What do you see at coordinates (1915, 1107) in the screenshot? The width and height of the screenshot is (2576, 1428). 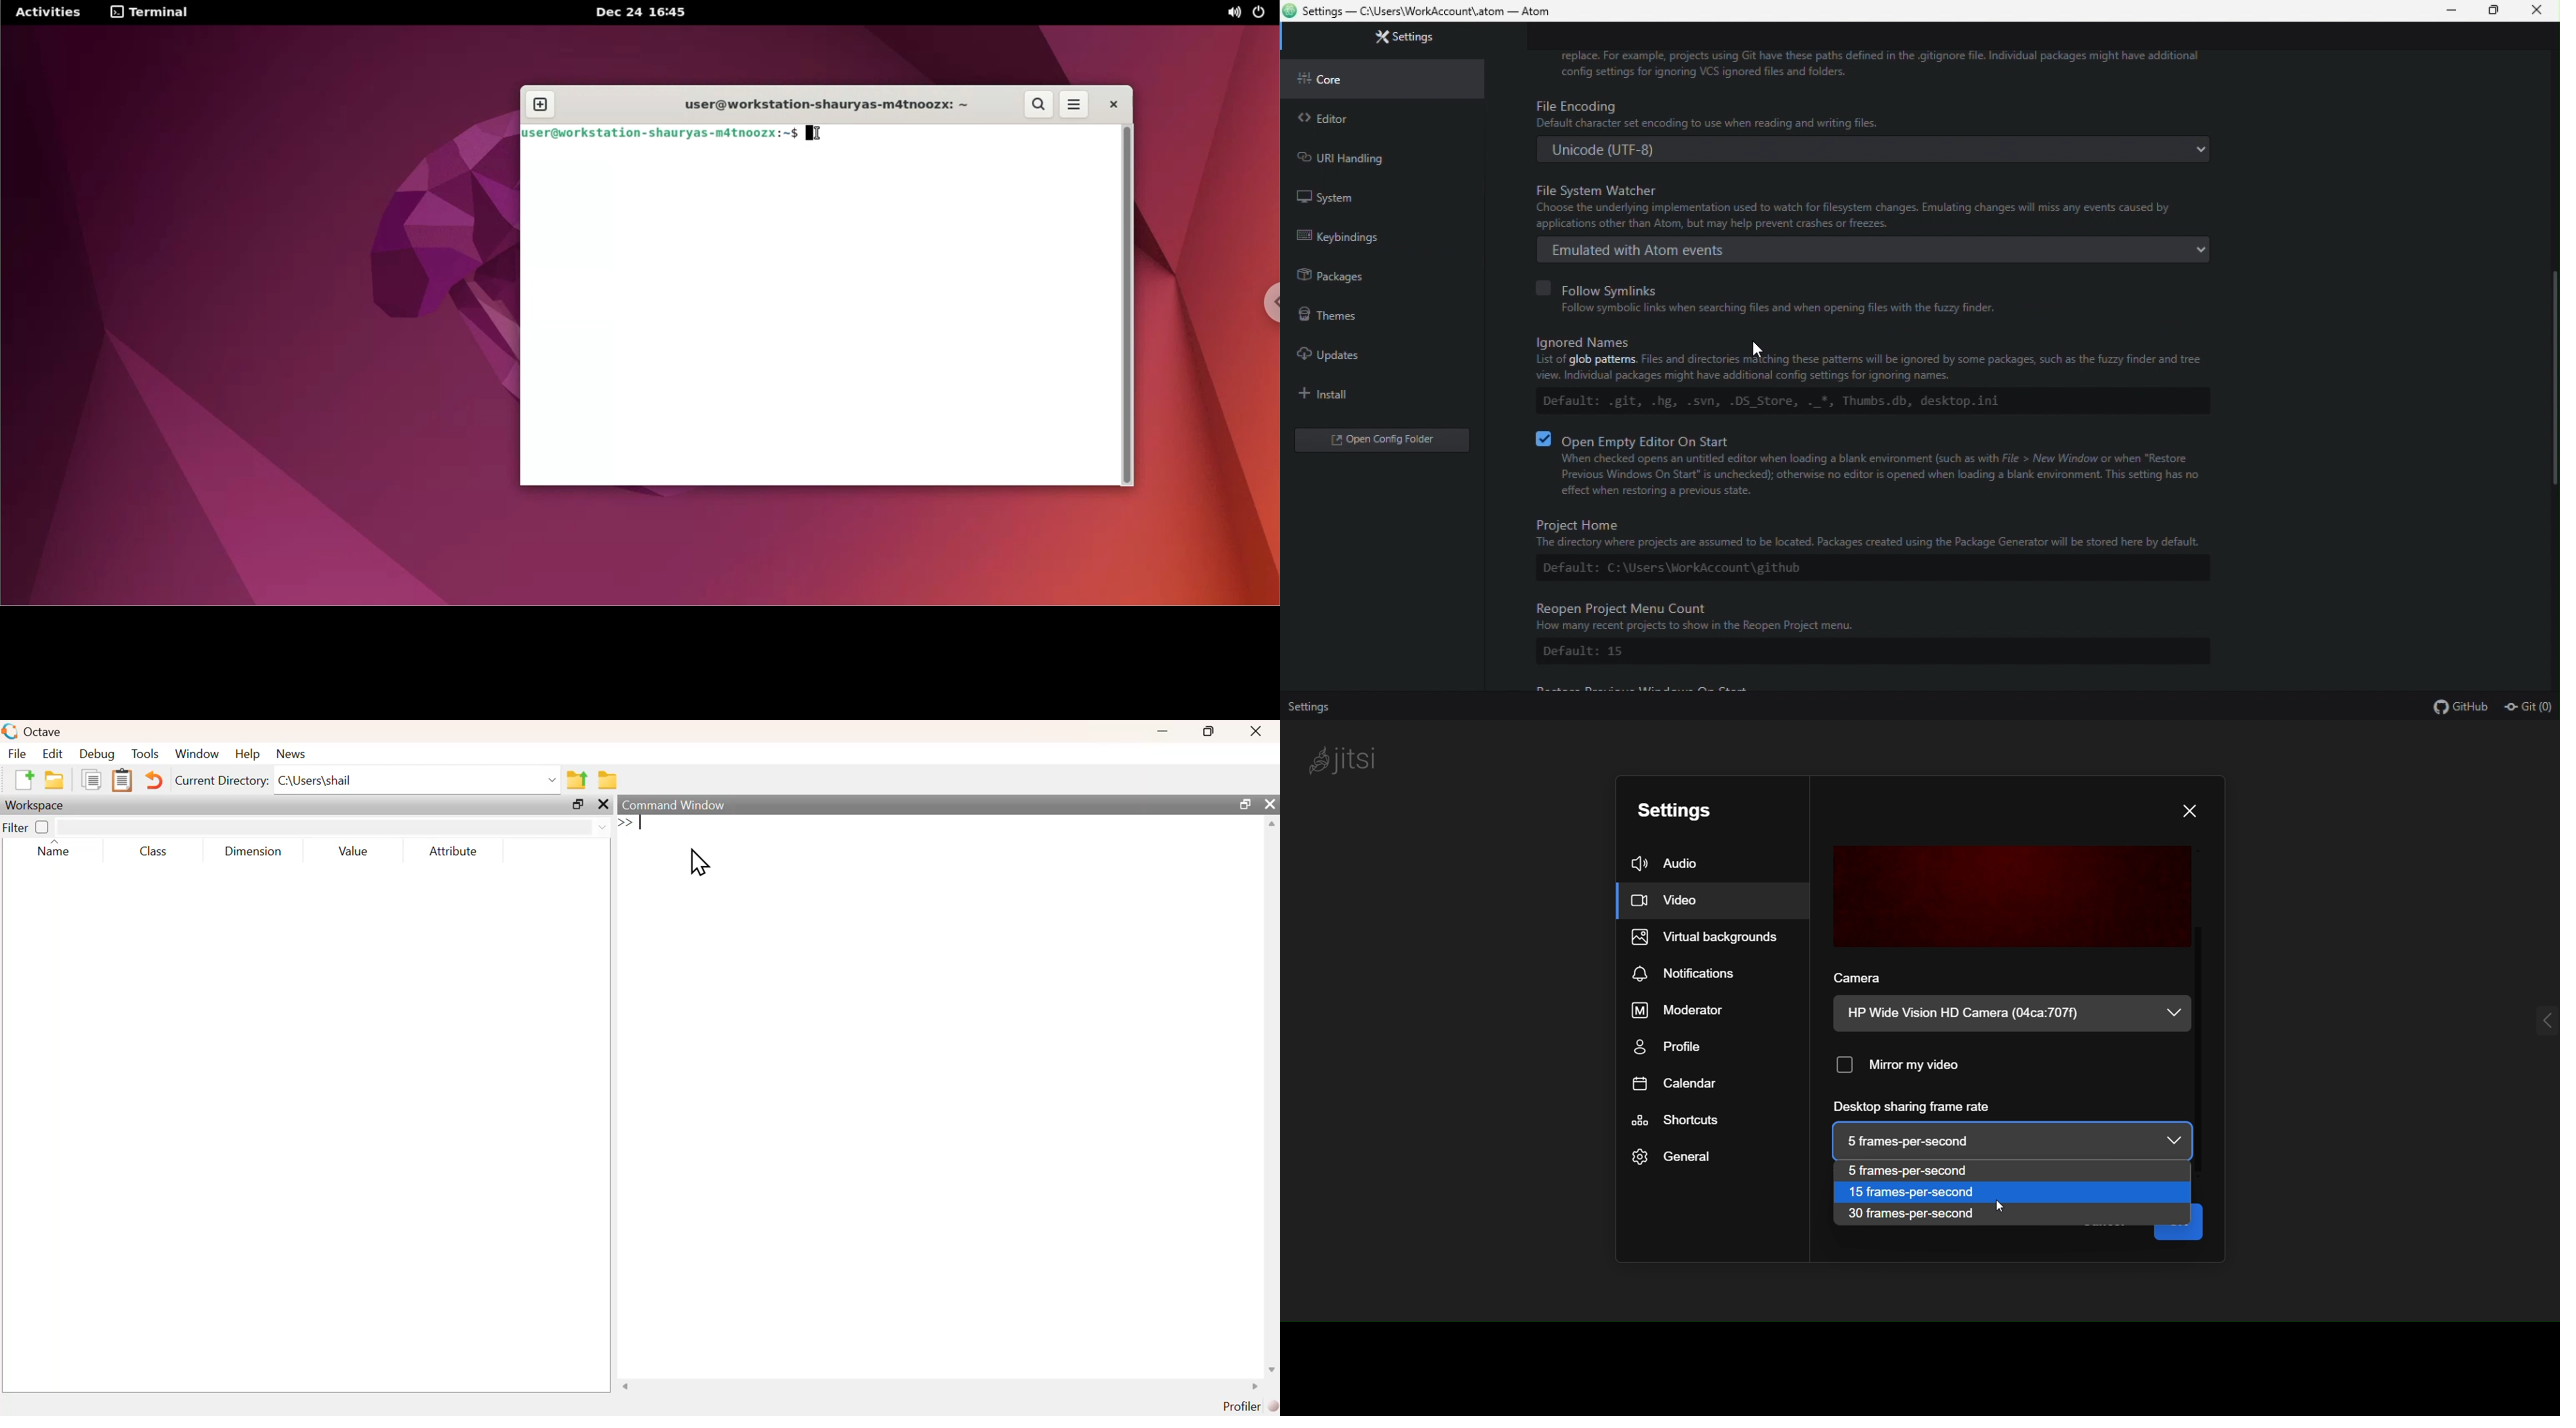 I see `desktop sharing frame rate` at bounding box center [1915, 1107].